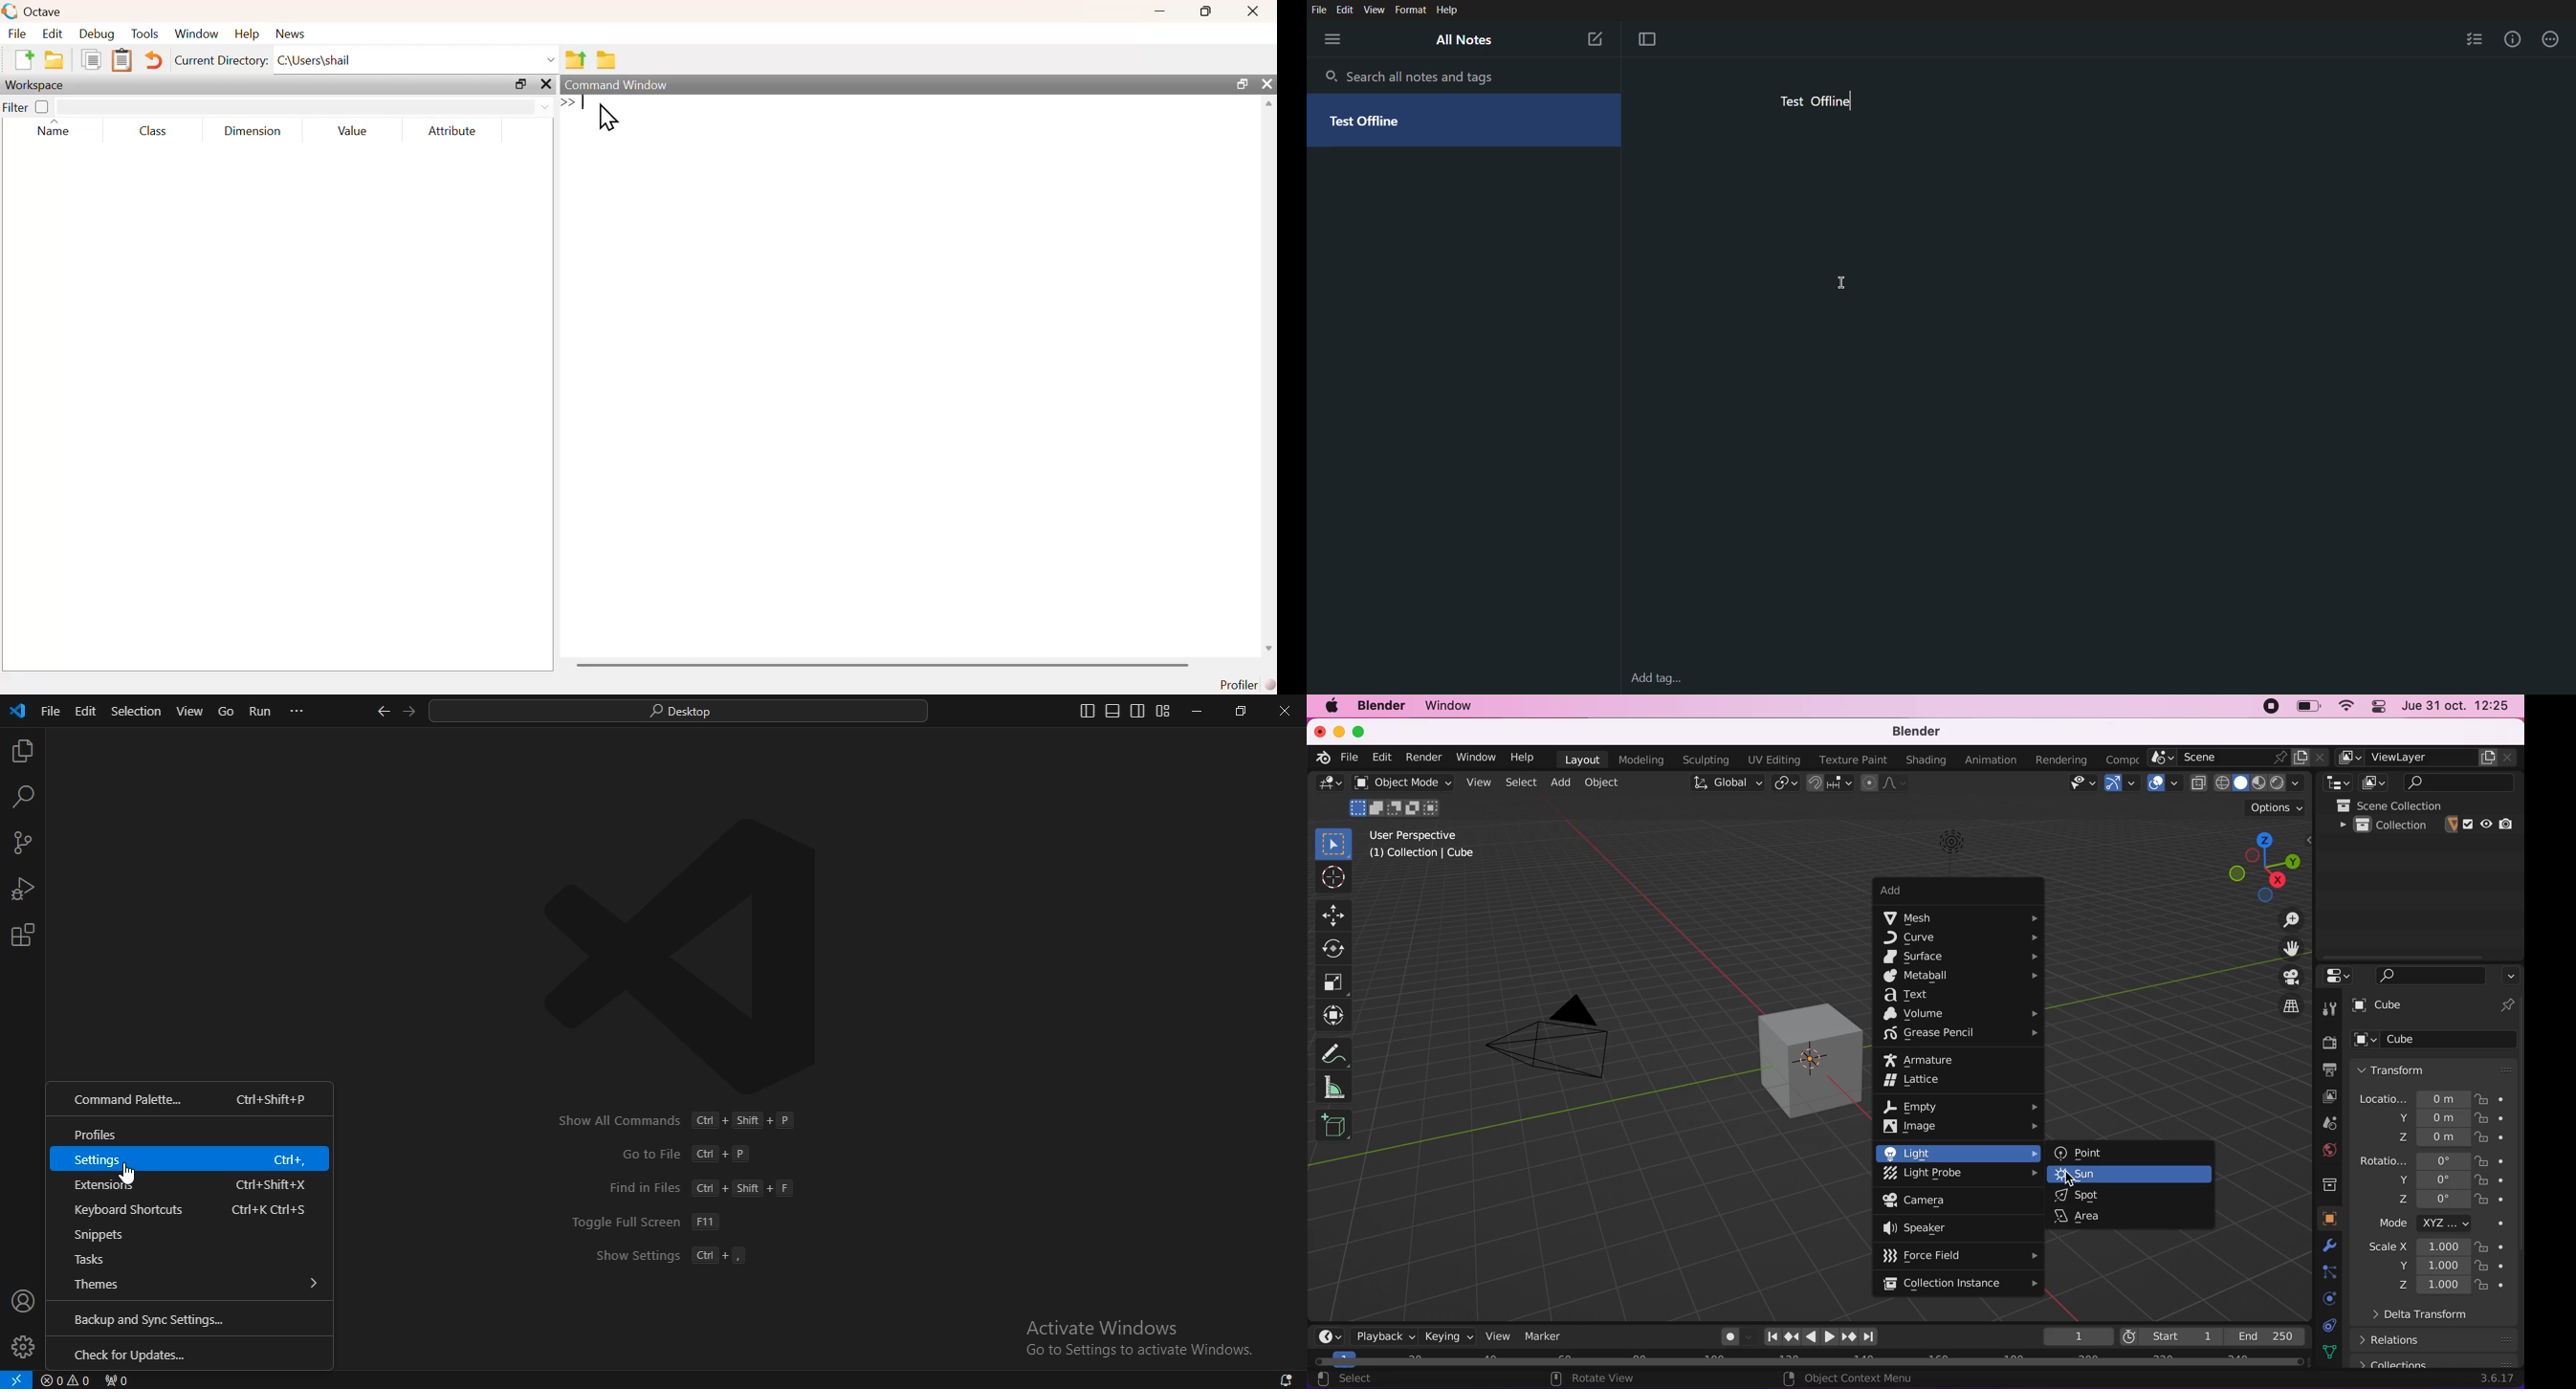 Image resolution: width=2576 pixels, height=1400 pixels. Describe the element at coordinates (2555, 41) in the screenshot. I see `More` at that location.